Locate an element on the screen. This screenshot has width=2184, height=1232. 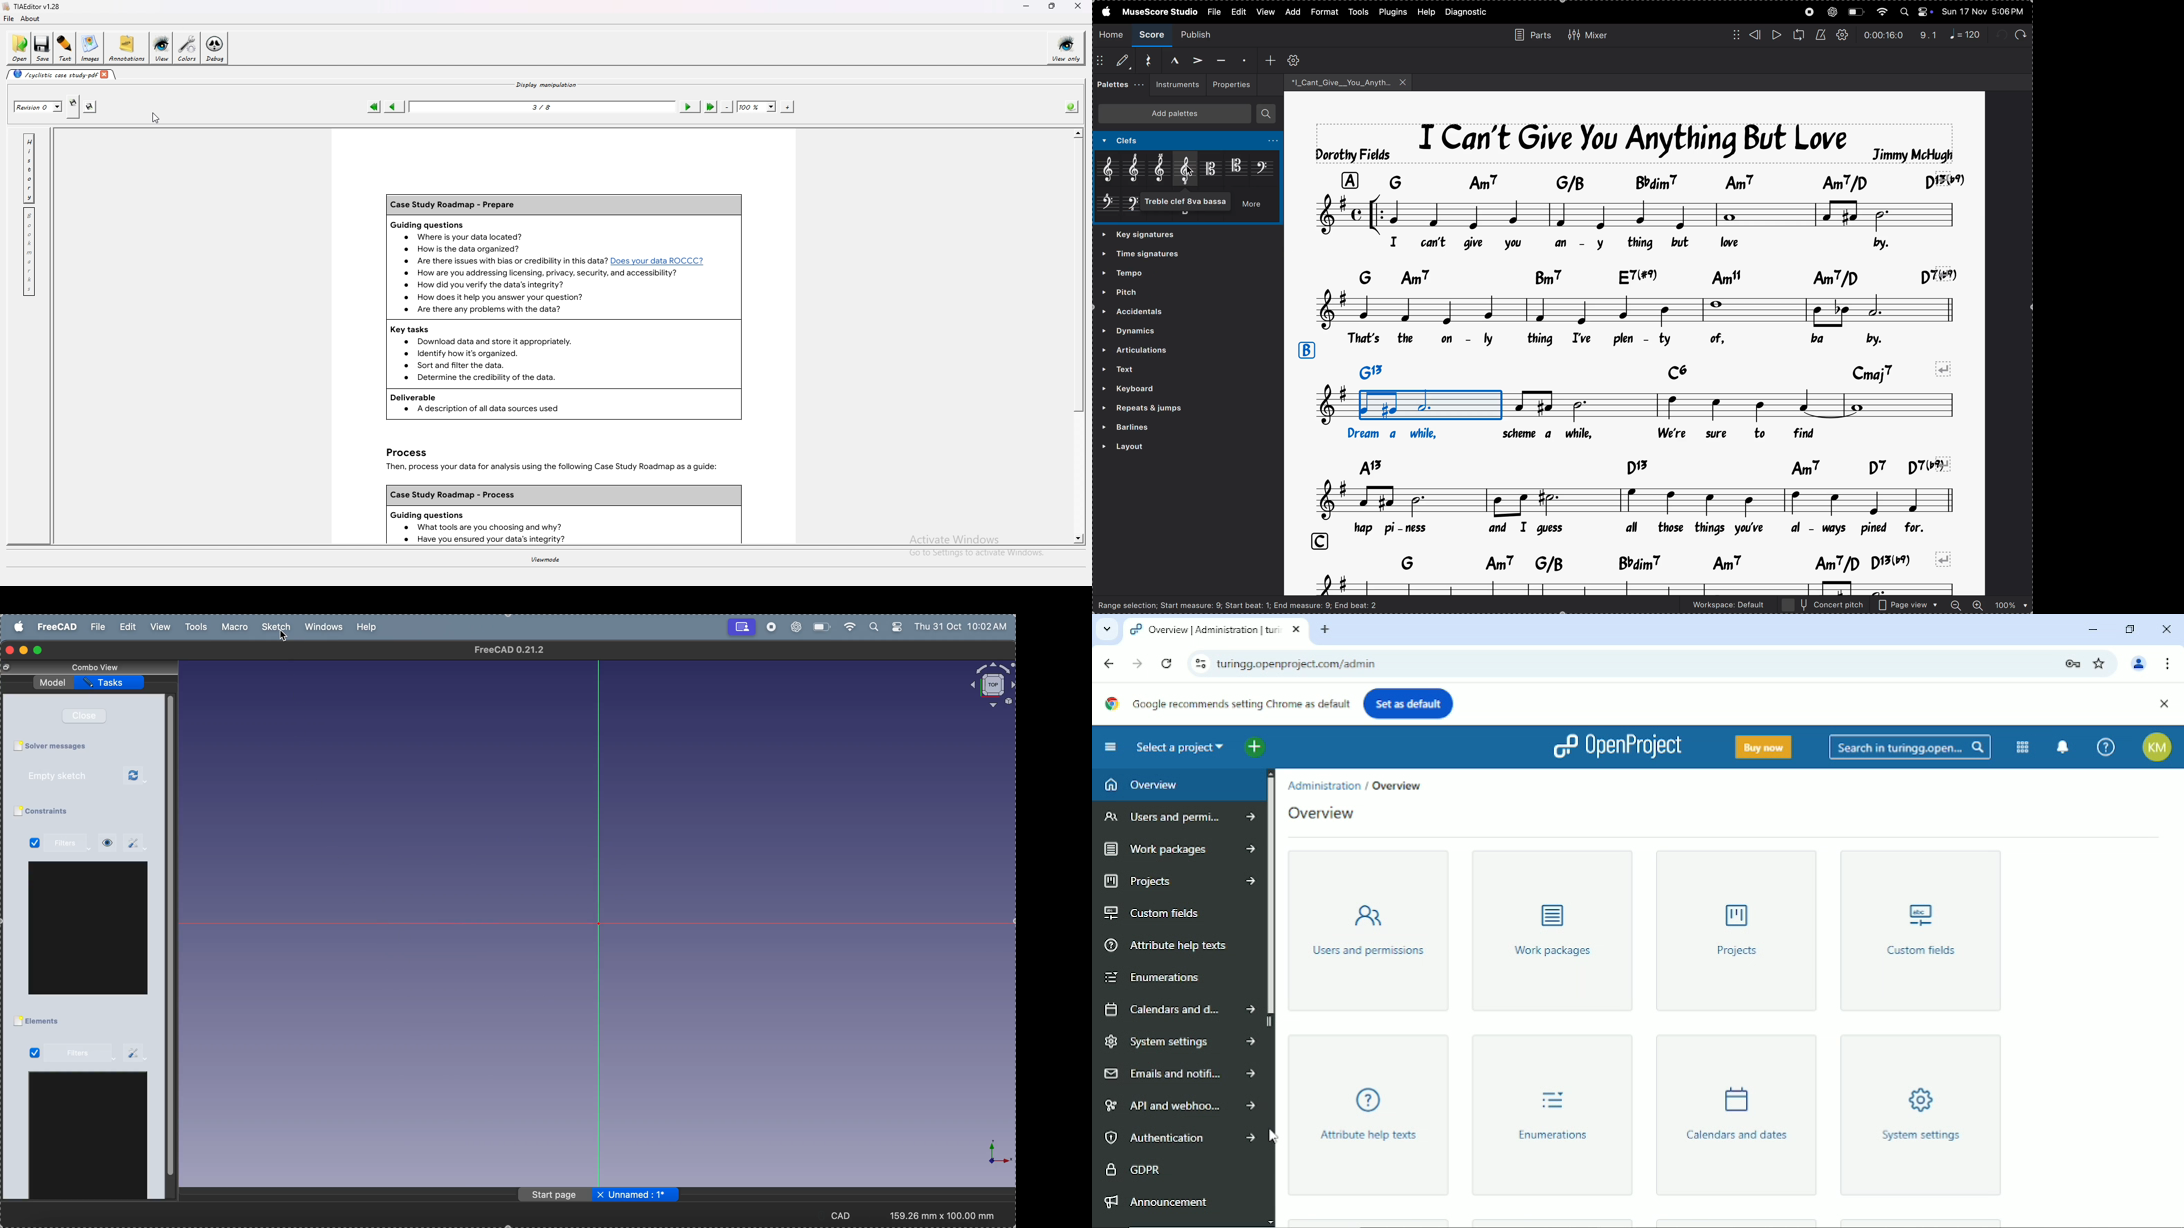
score is located at coordinates (1153, 35).